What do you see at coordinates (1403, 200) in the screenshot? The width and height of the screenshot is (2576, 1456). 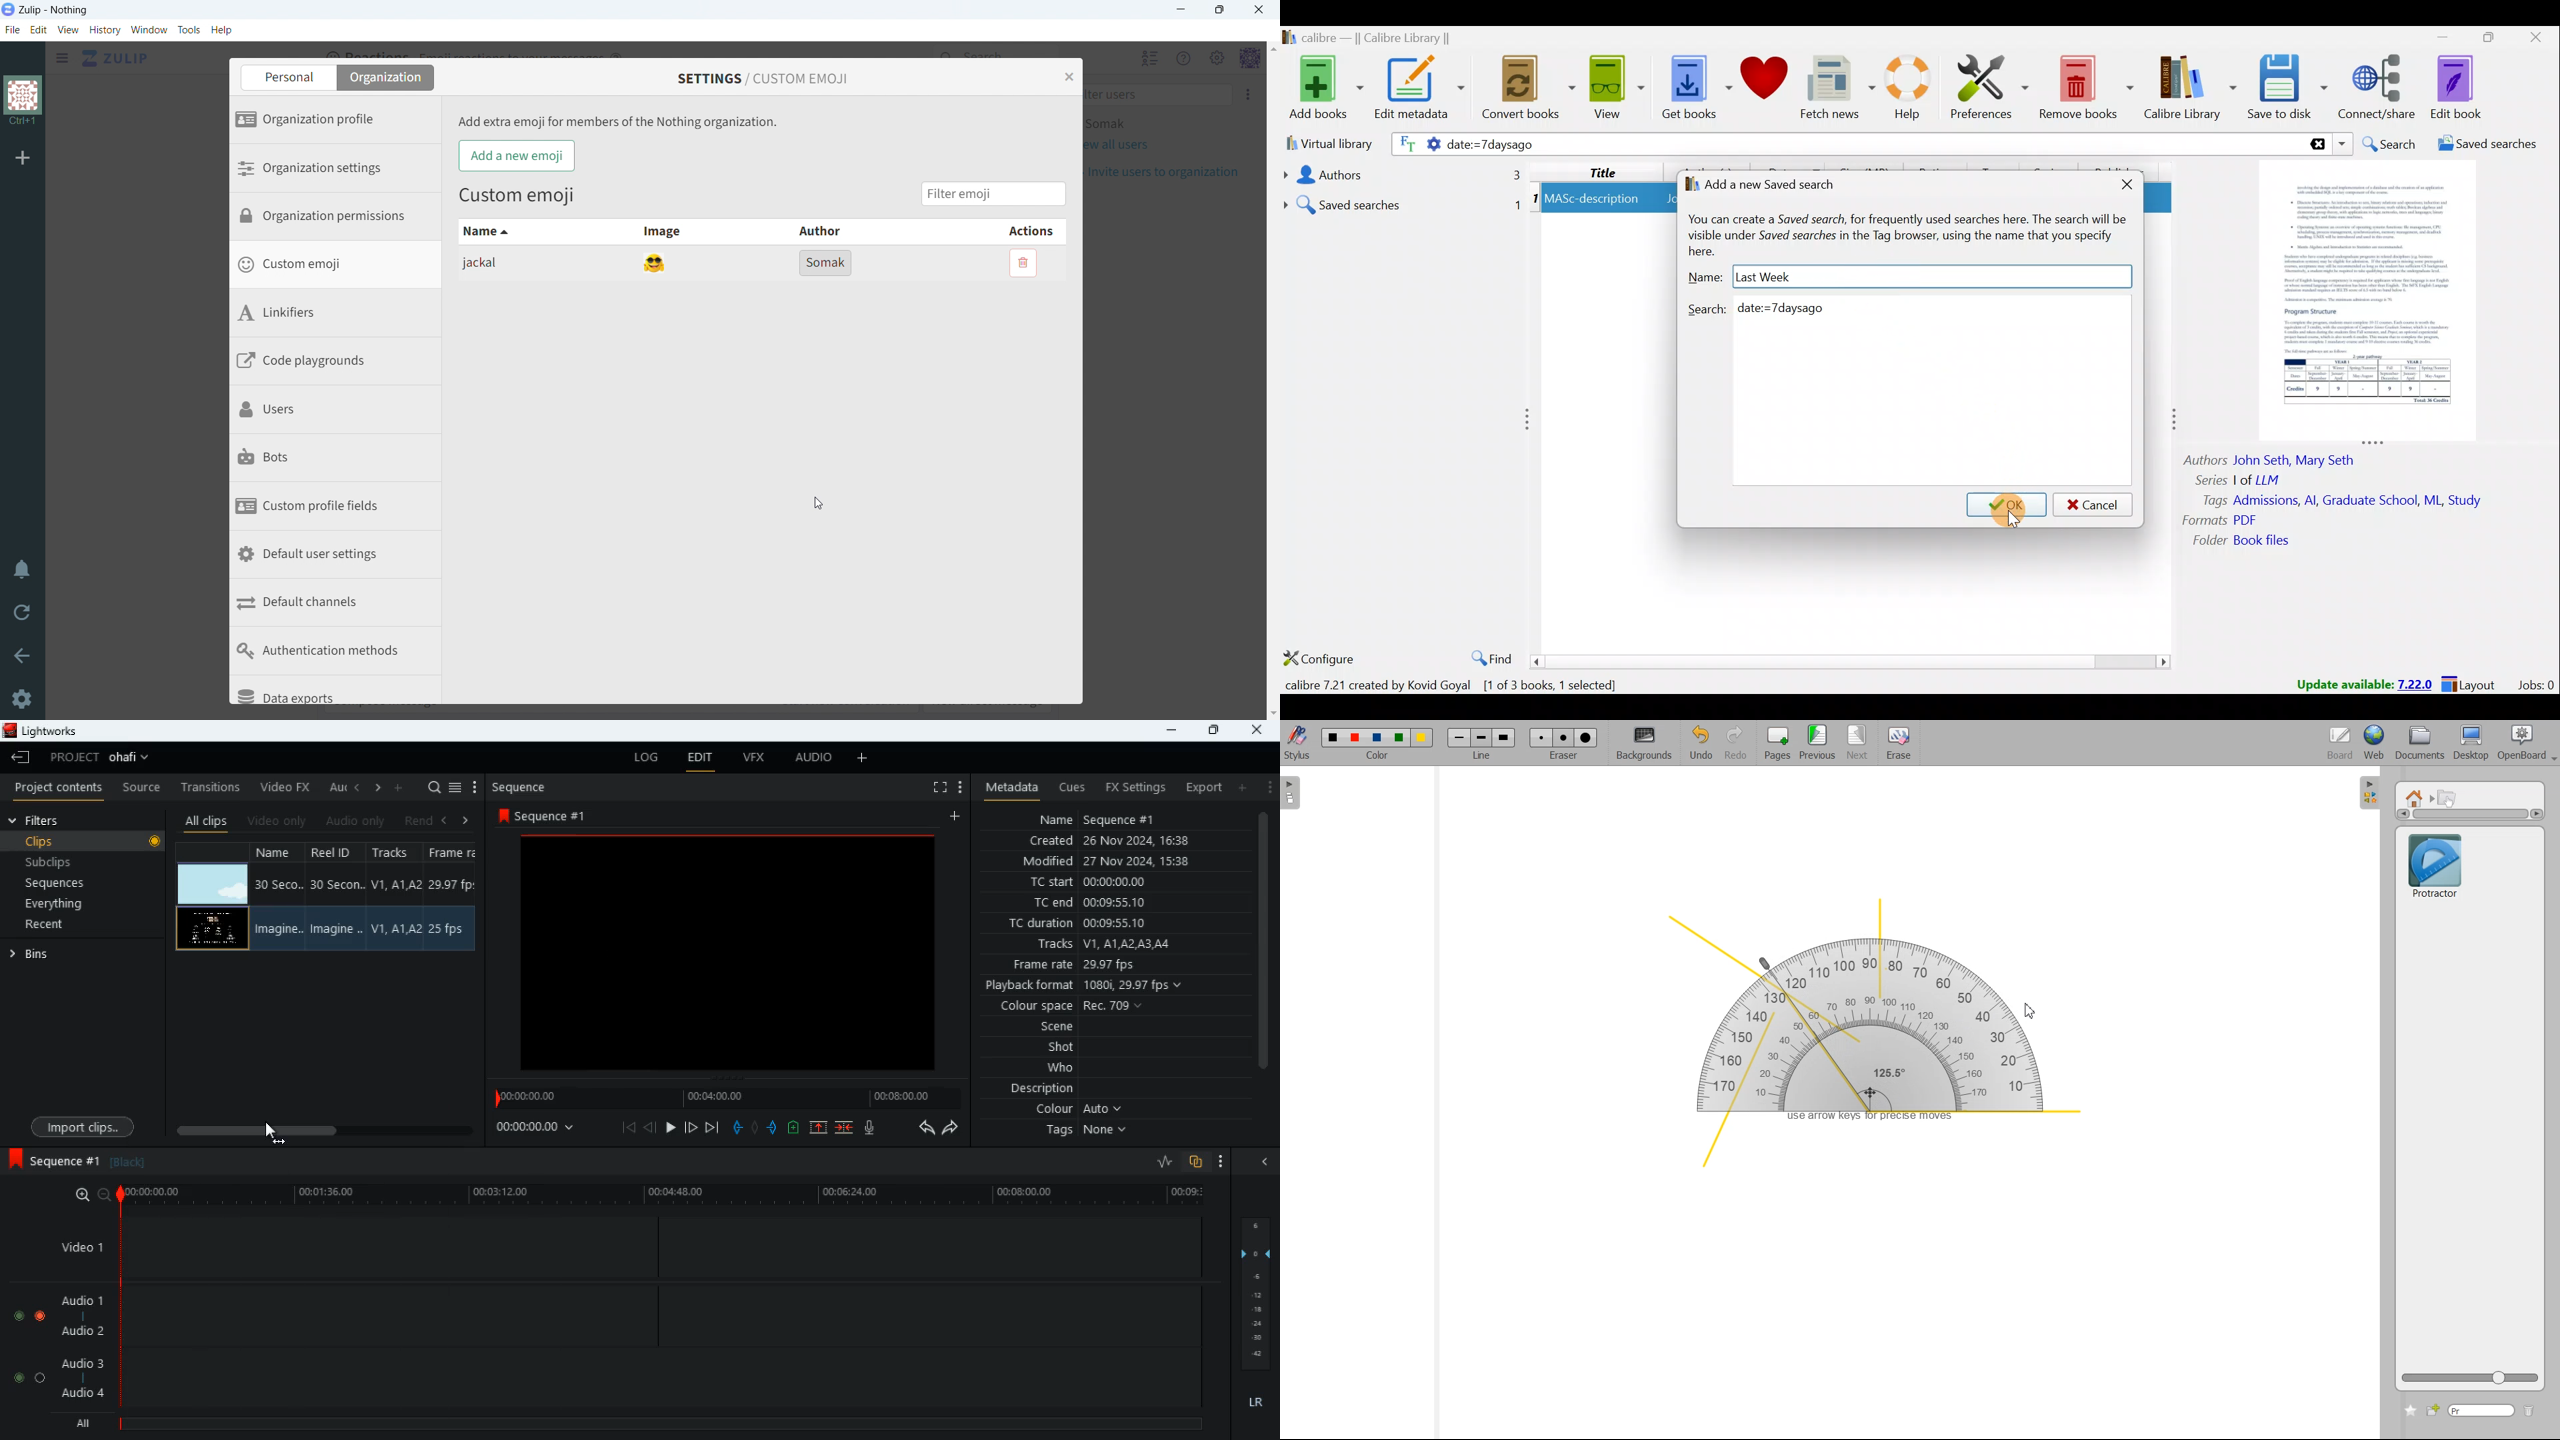 I see `Saved searches` at bounding box center [1403, 200].